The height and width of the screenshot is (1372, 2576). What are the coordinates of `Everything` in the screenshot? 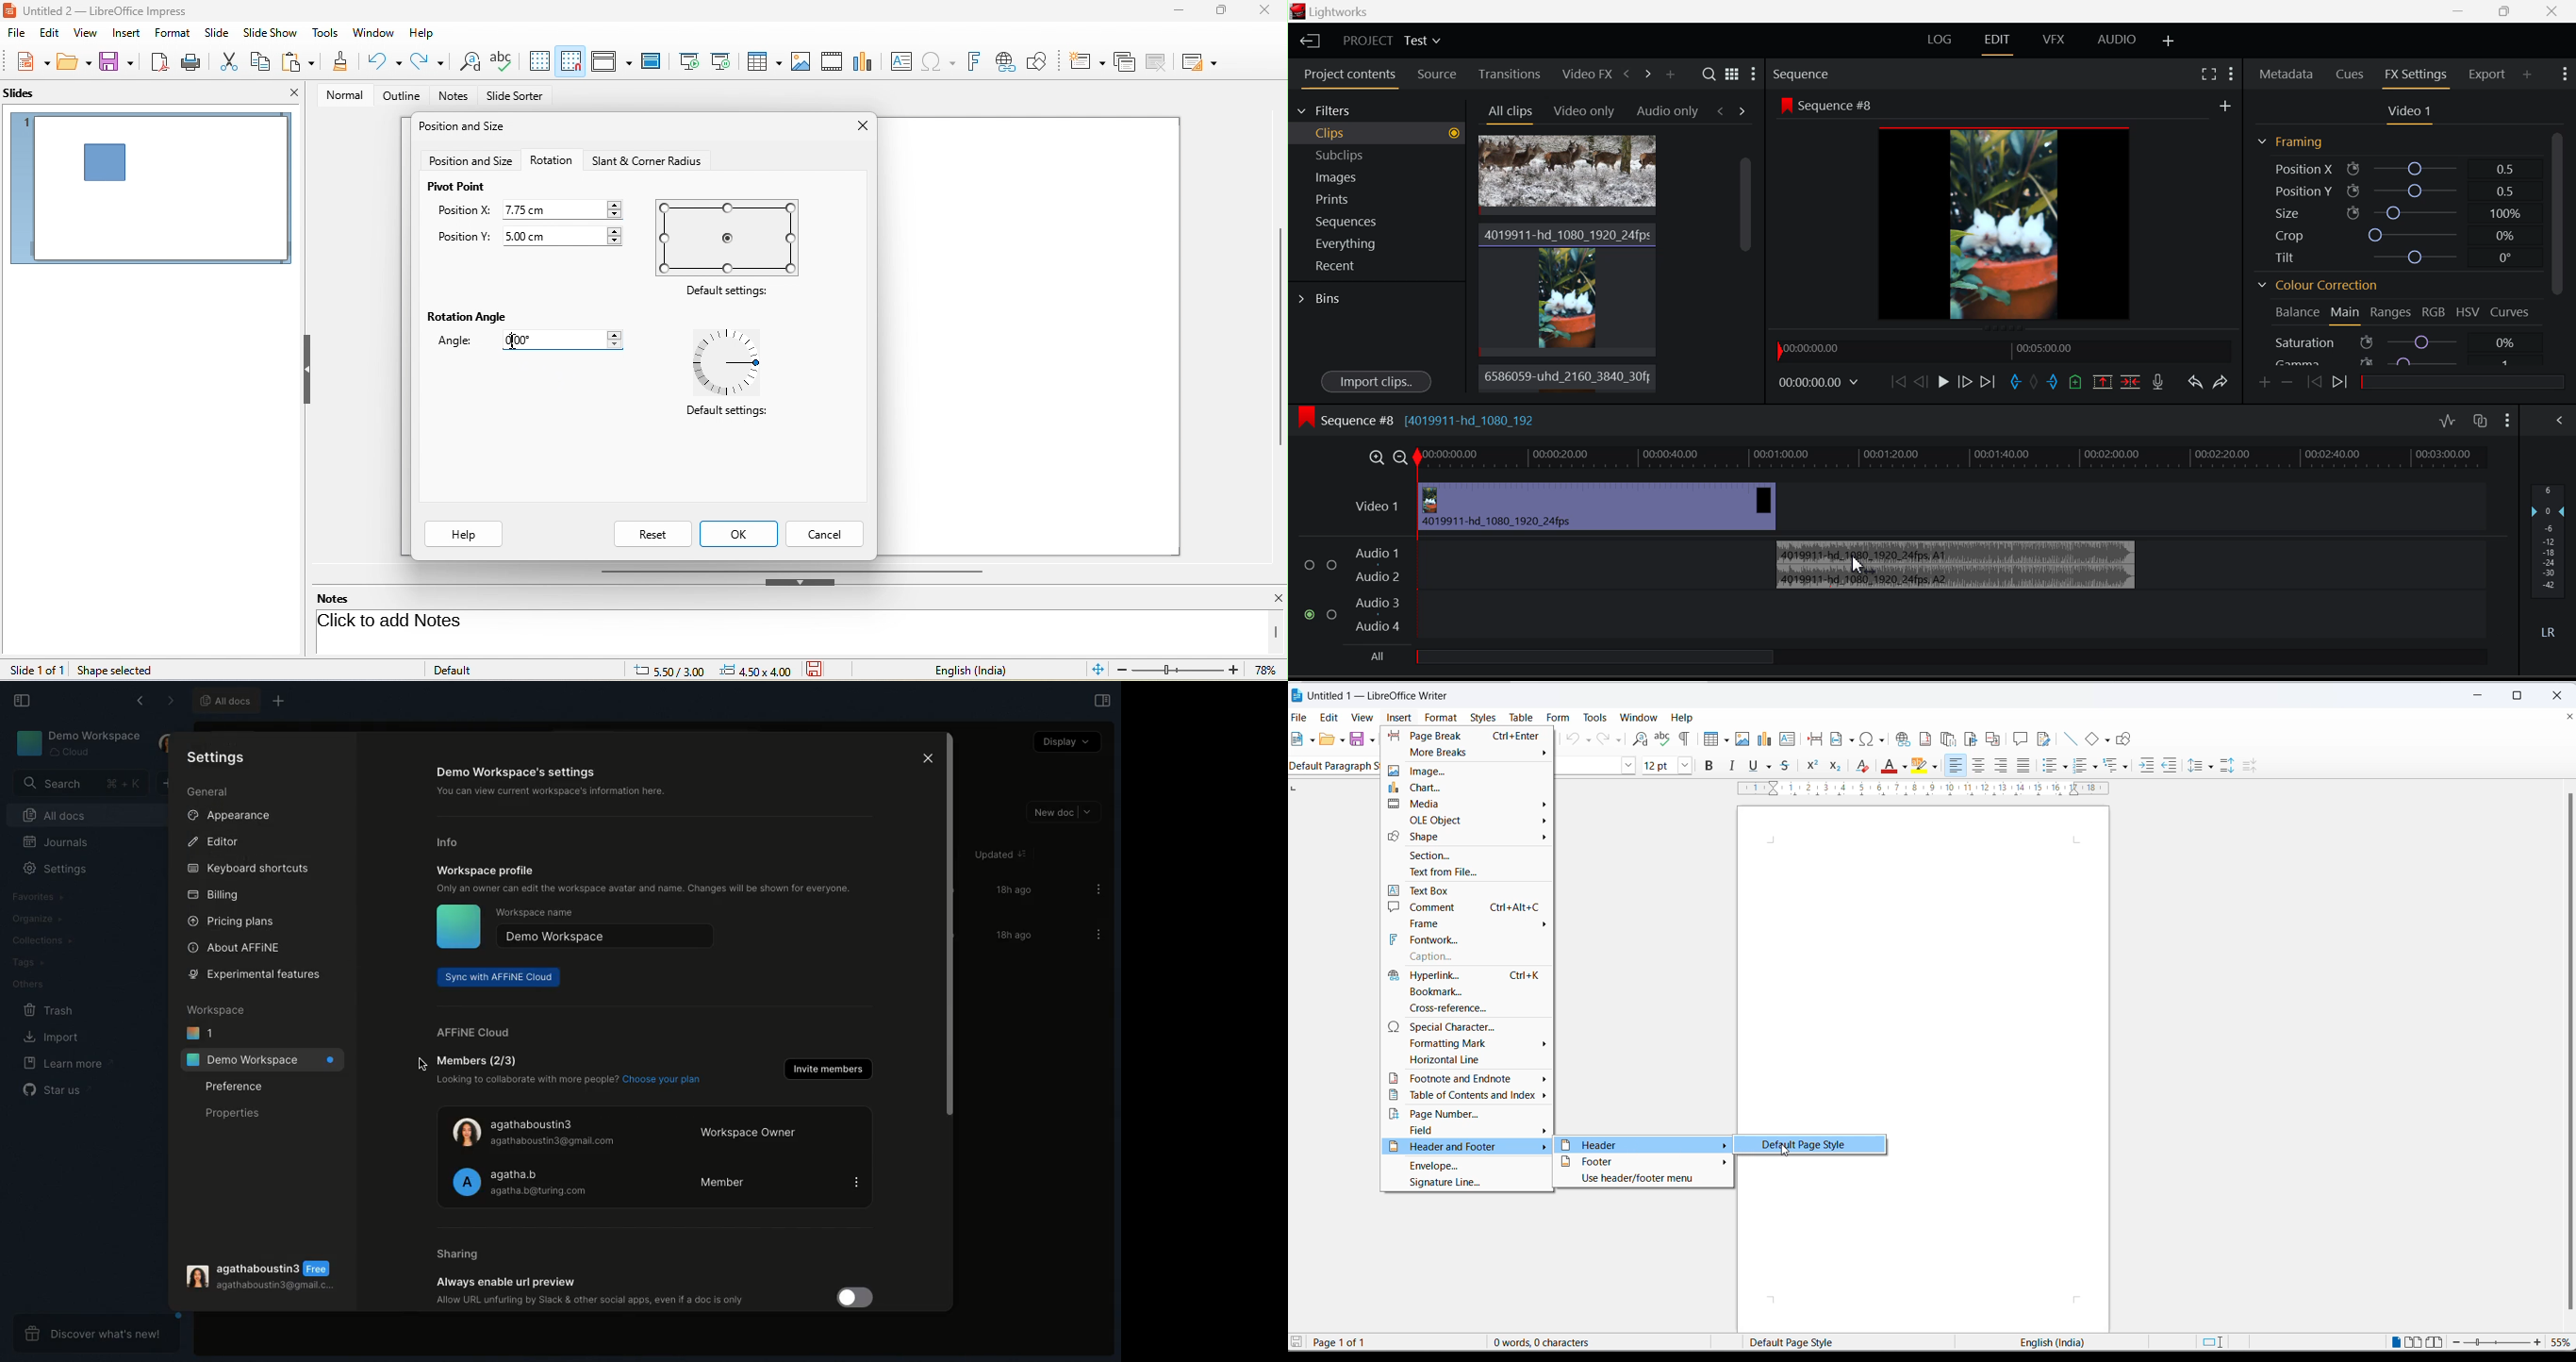 It's located at (1378, 244).